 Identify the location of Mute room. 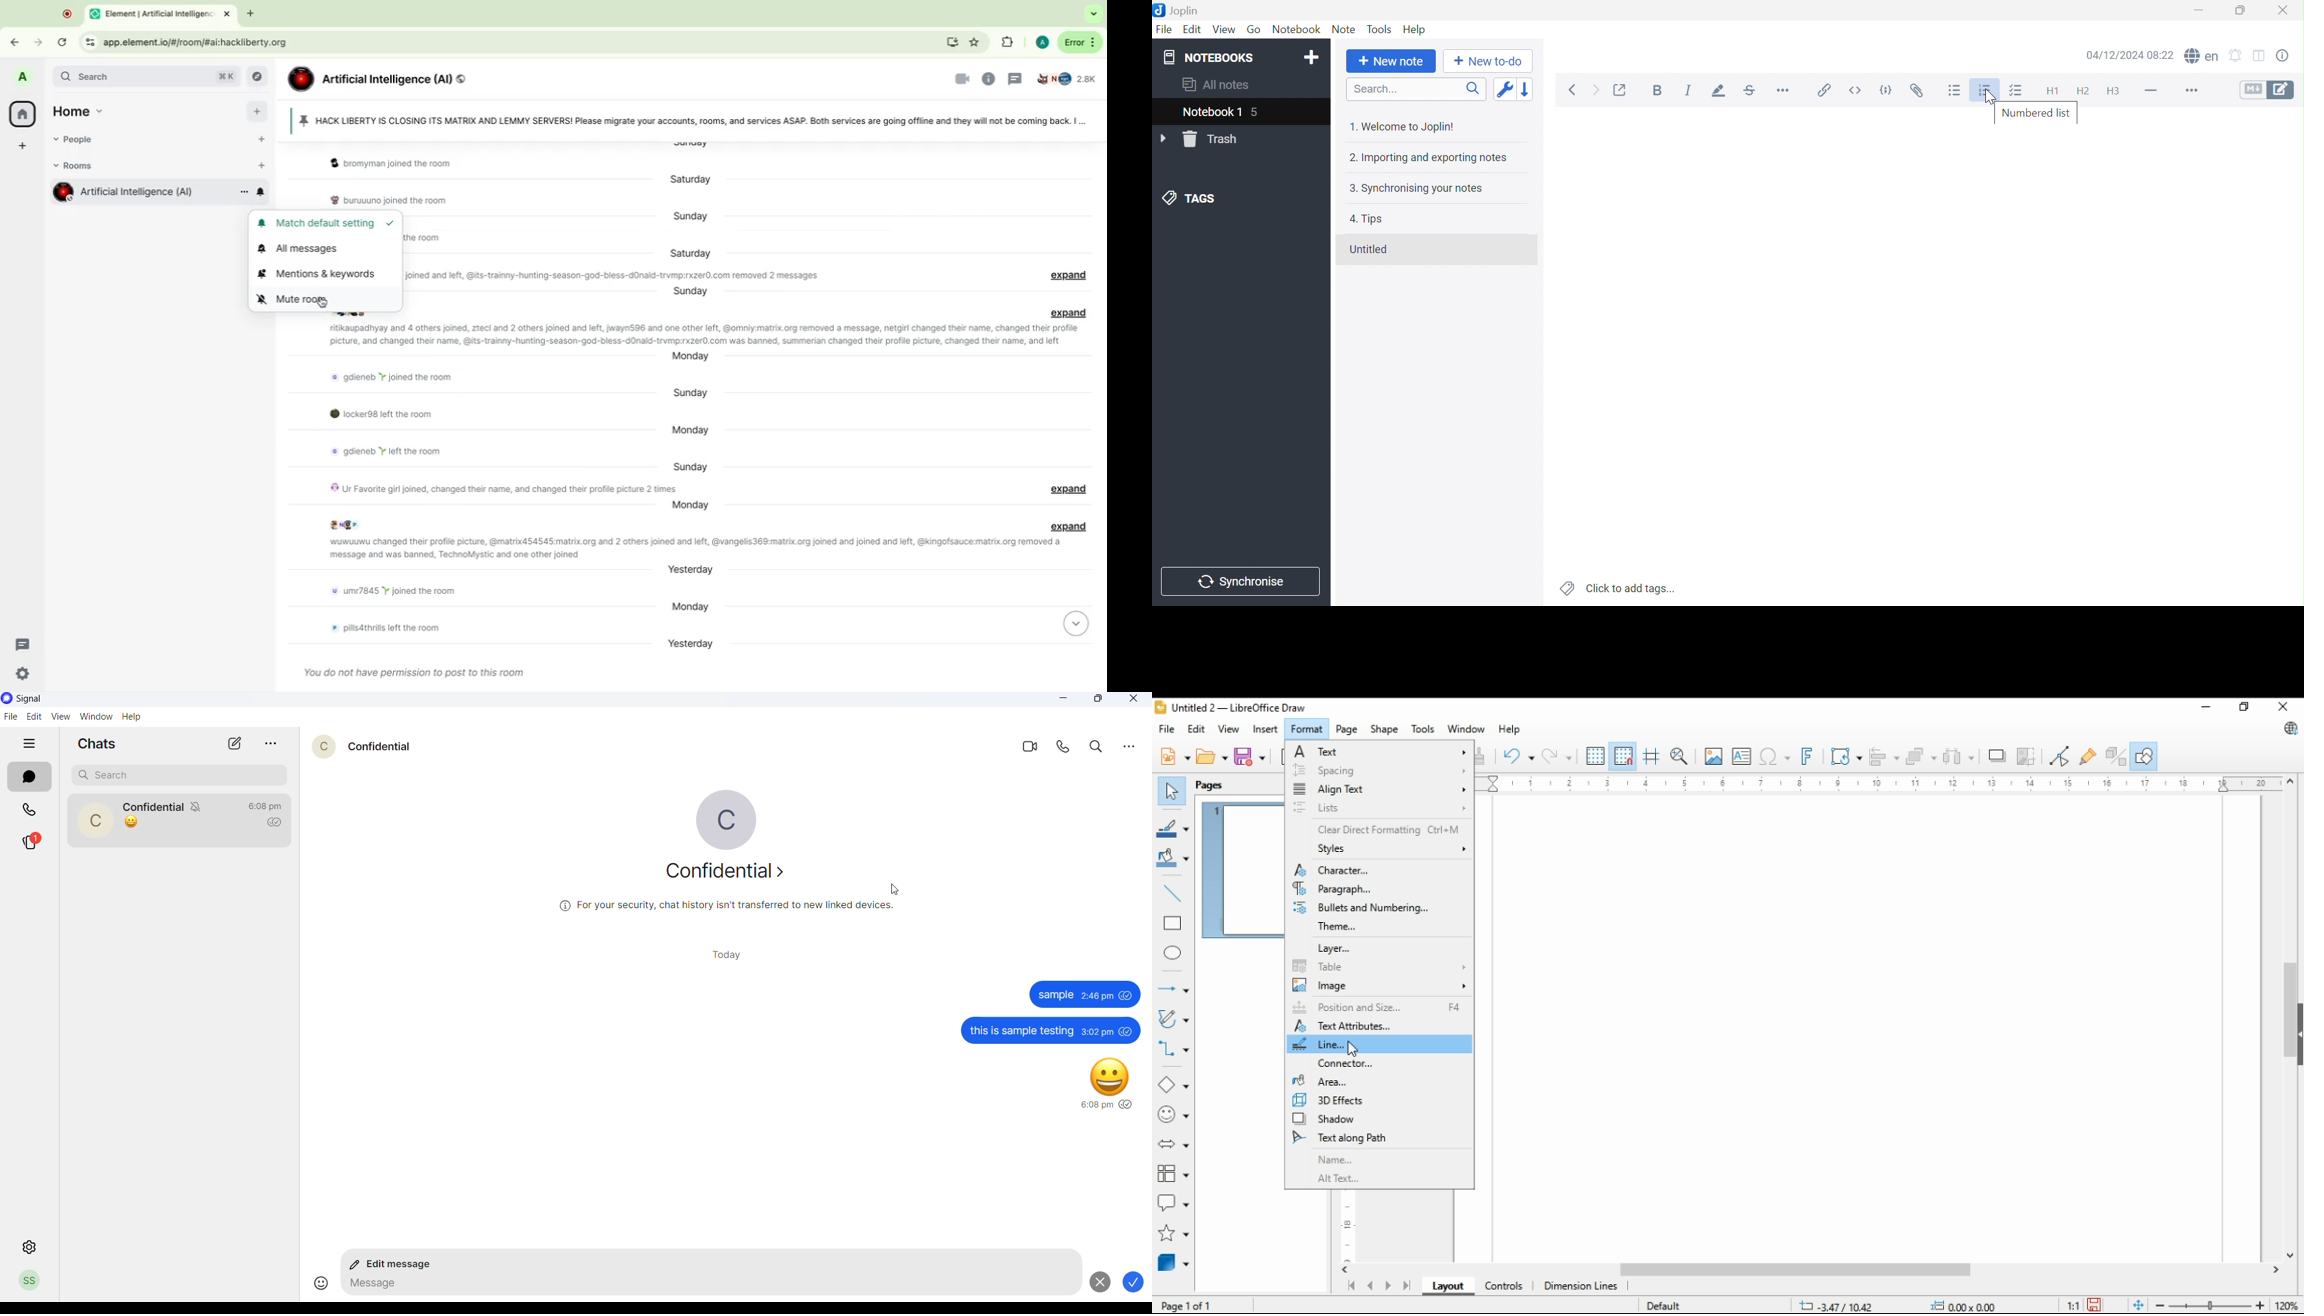
(325, 299).